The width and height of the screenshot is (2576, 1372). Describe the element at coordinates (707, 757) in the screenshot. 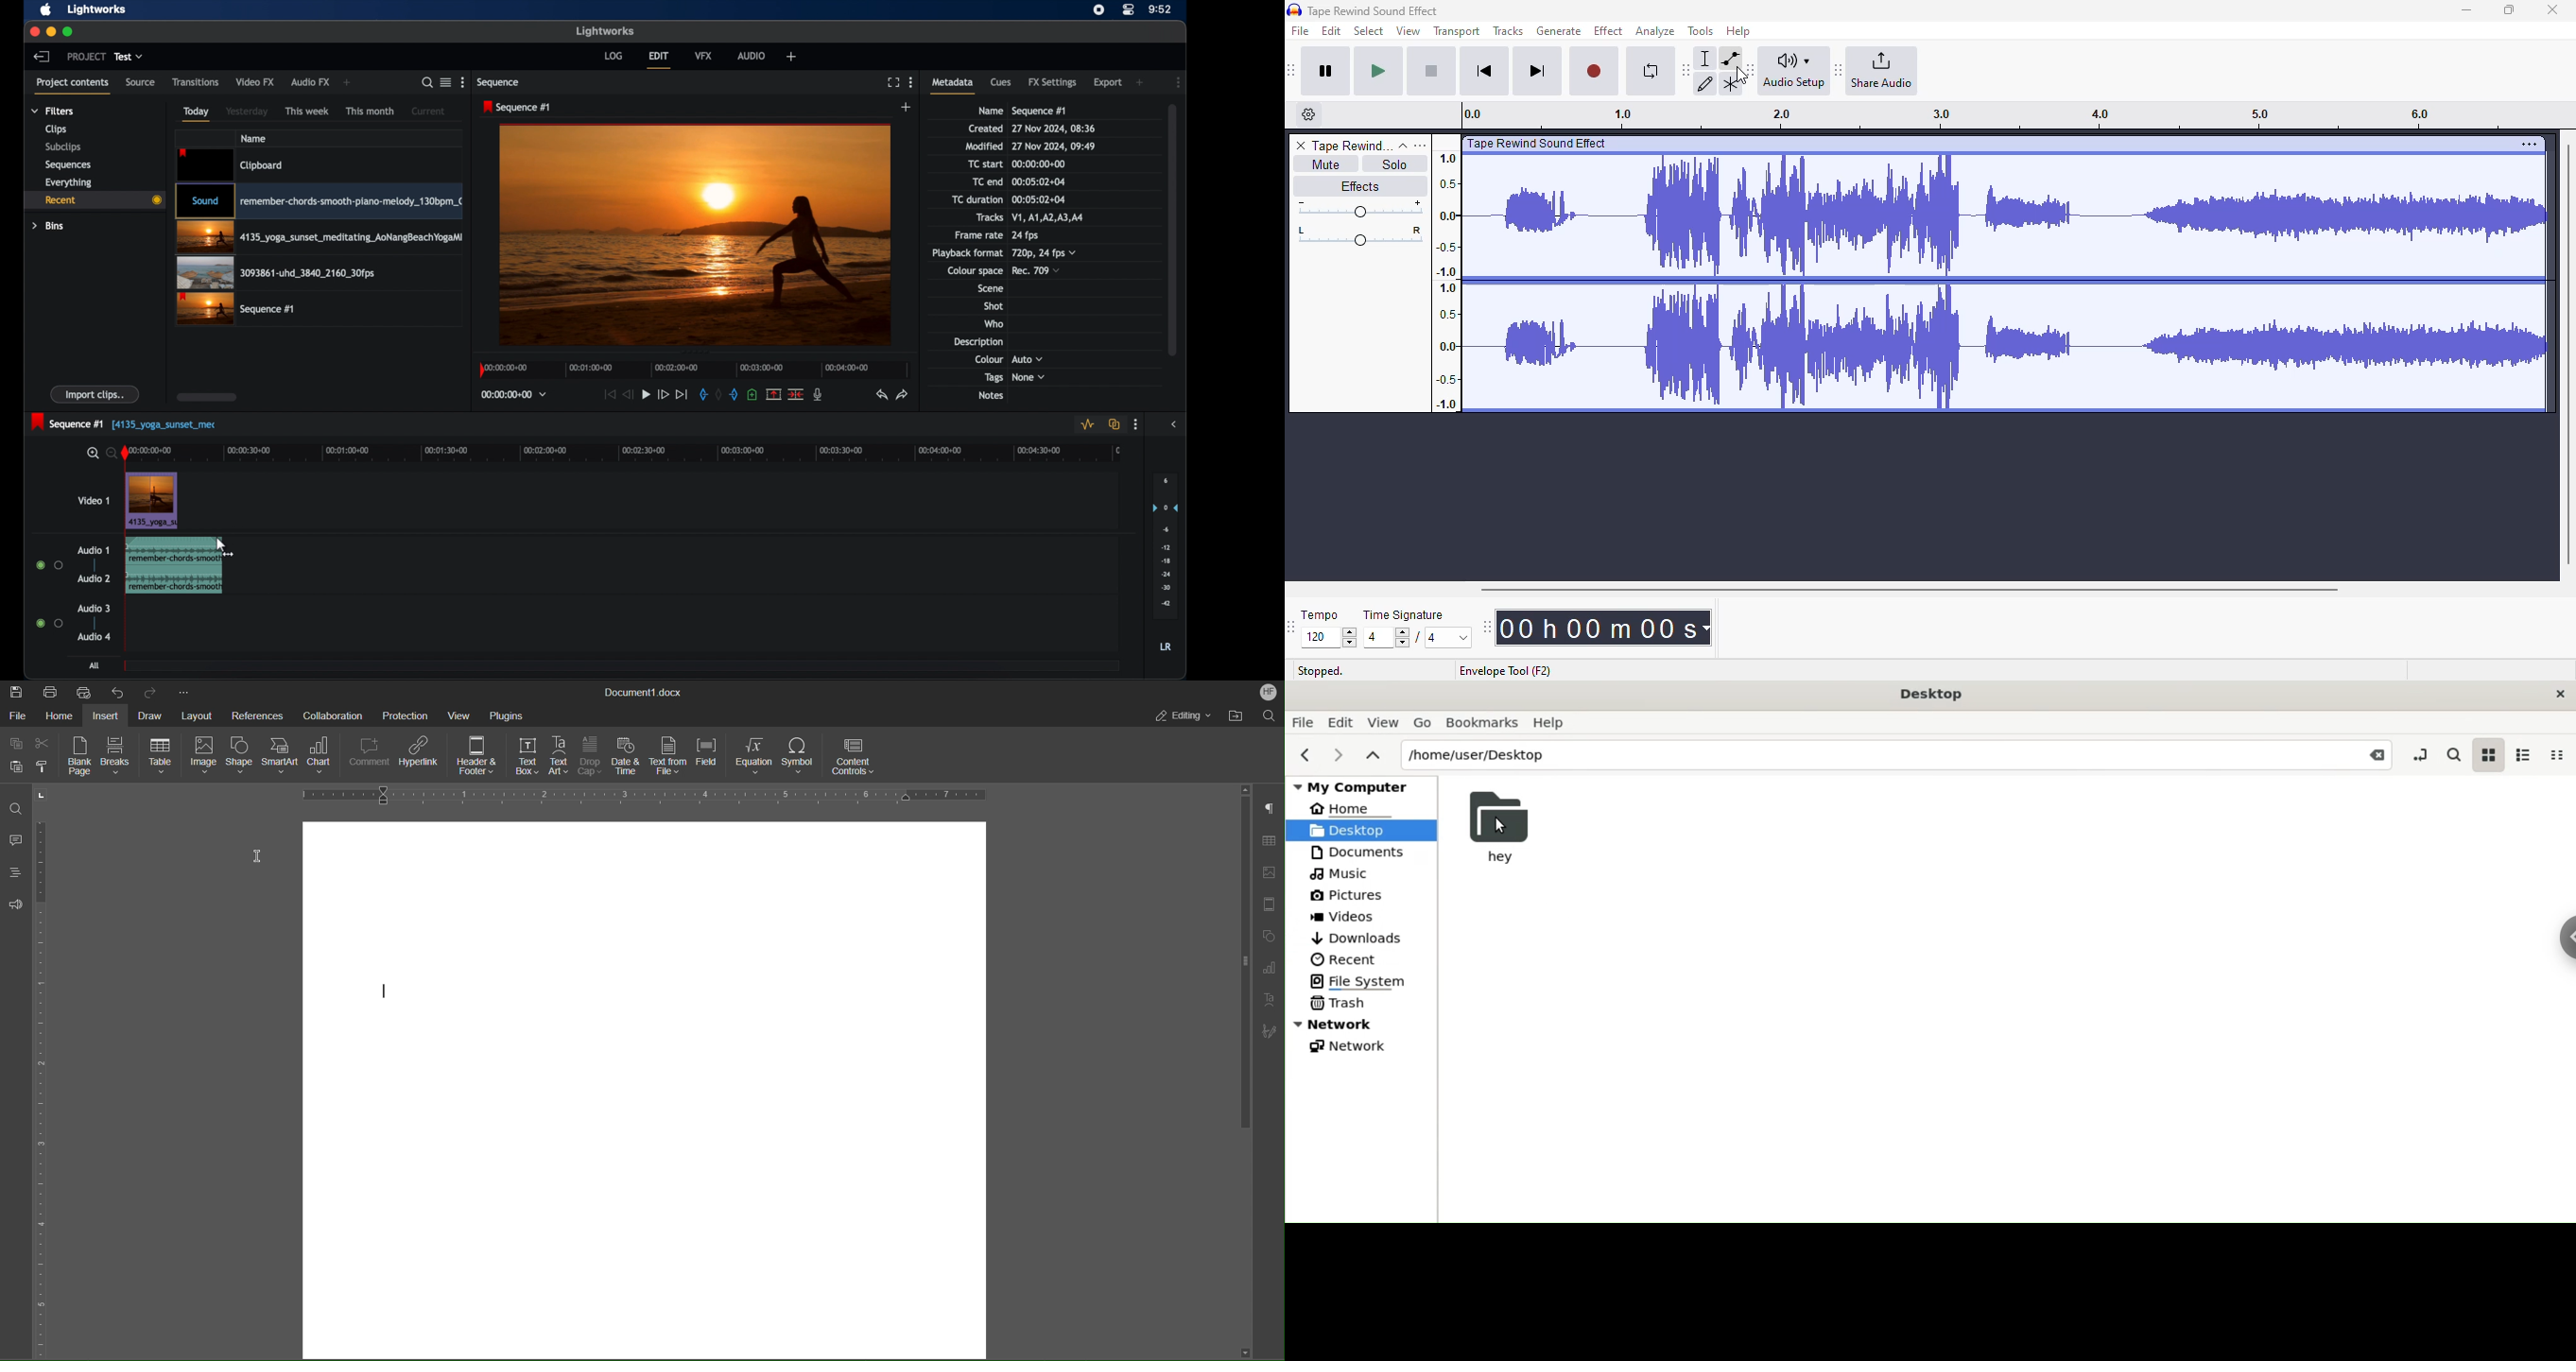

I see `Field` at that location.